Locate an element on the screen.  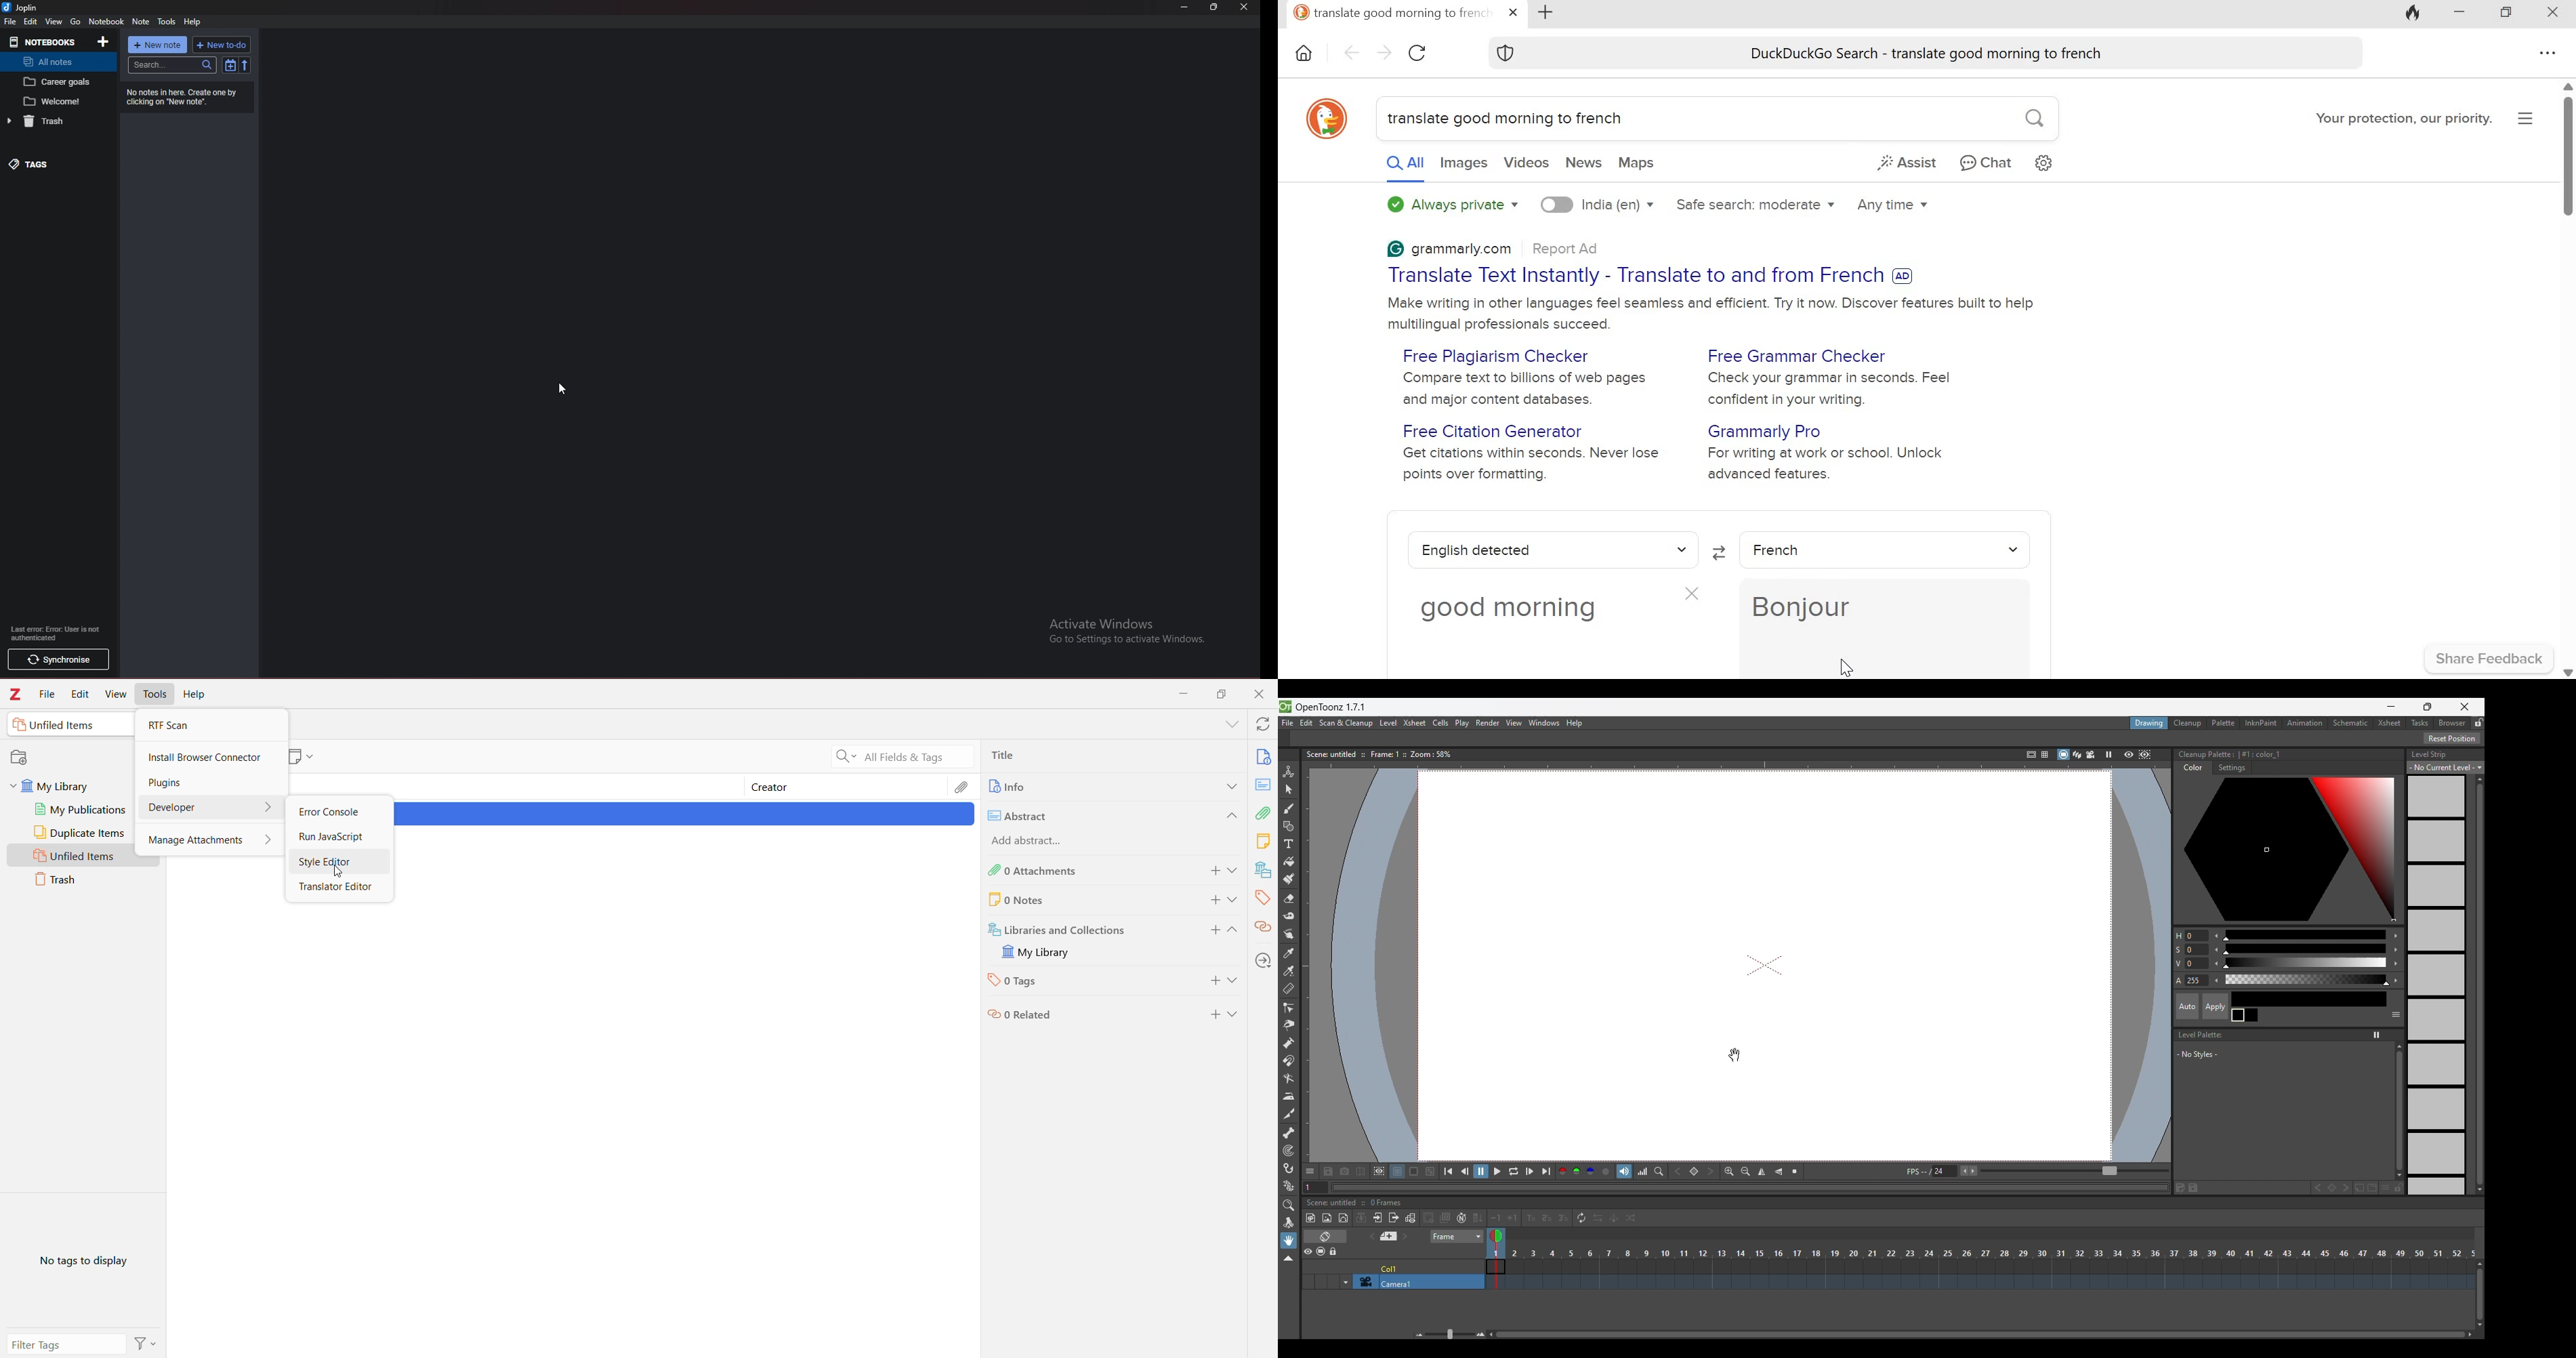
Click to select camera is located at coordinates (1394, 1283).